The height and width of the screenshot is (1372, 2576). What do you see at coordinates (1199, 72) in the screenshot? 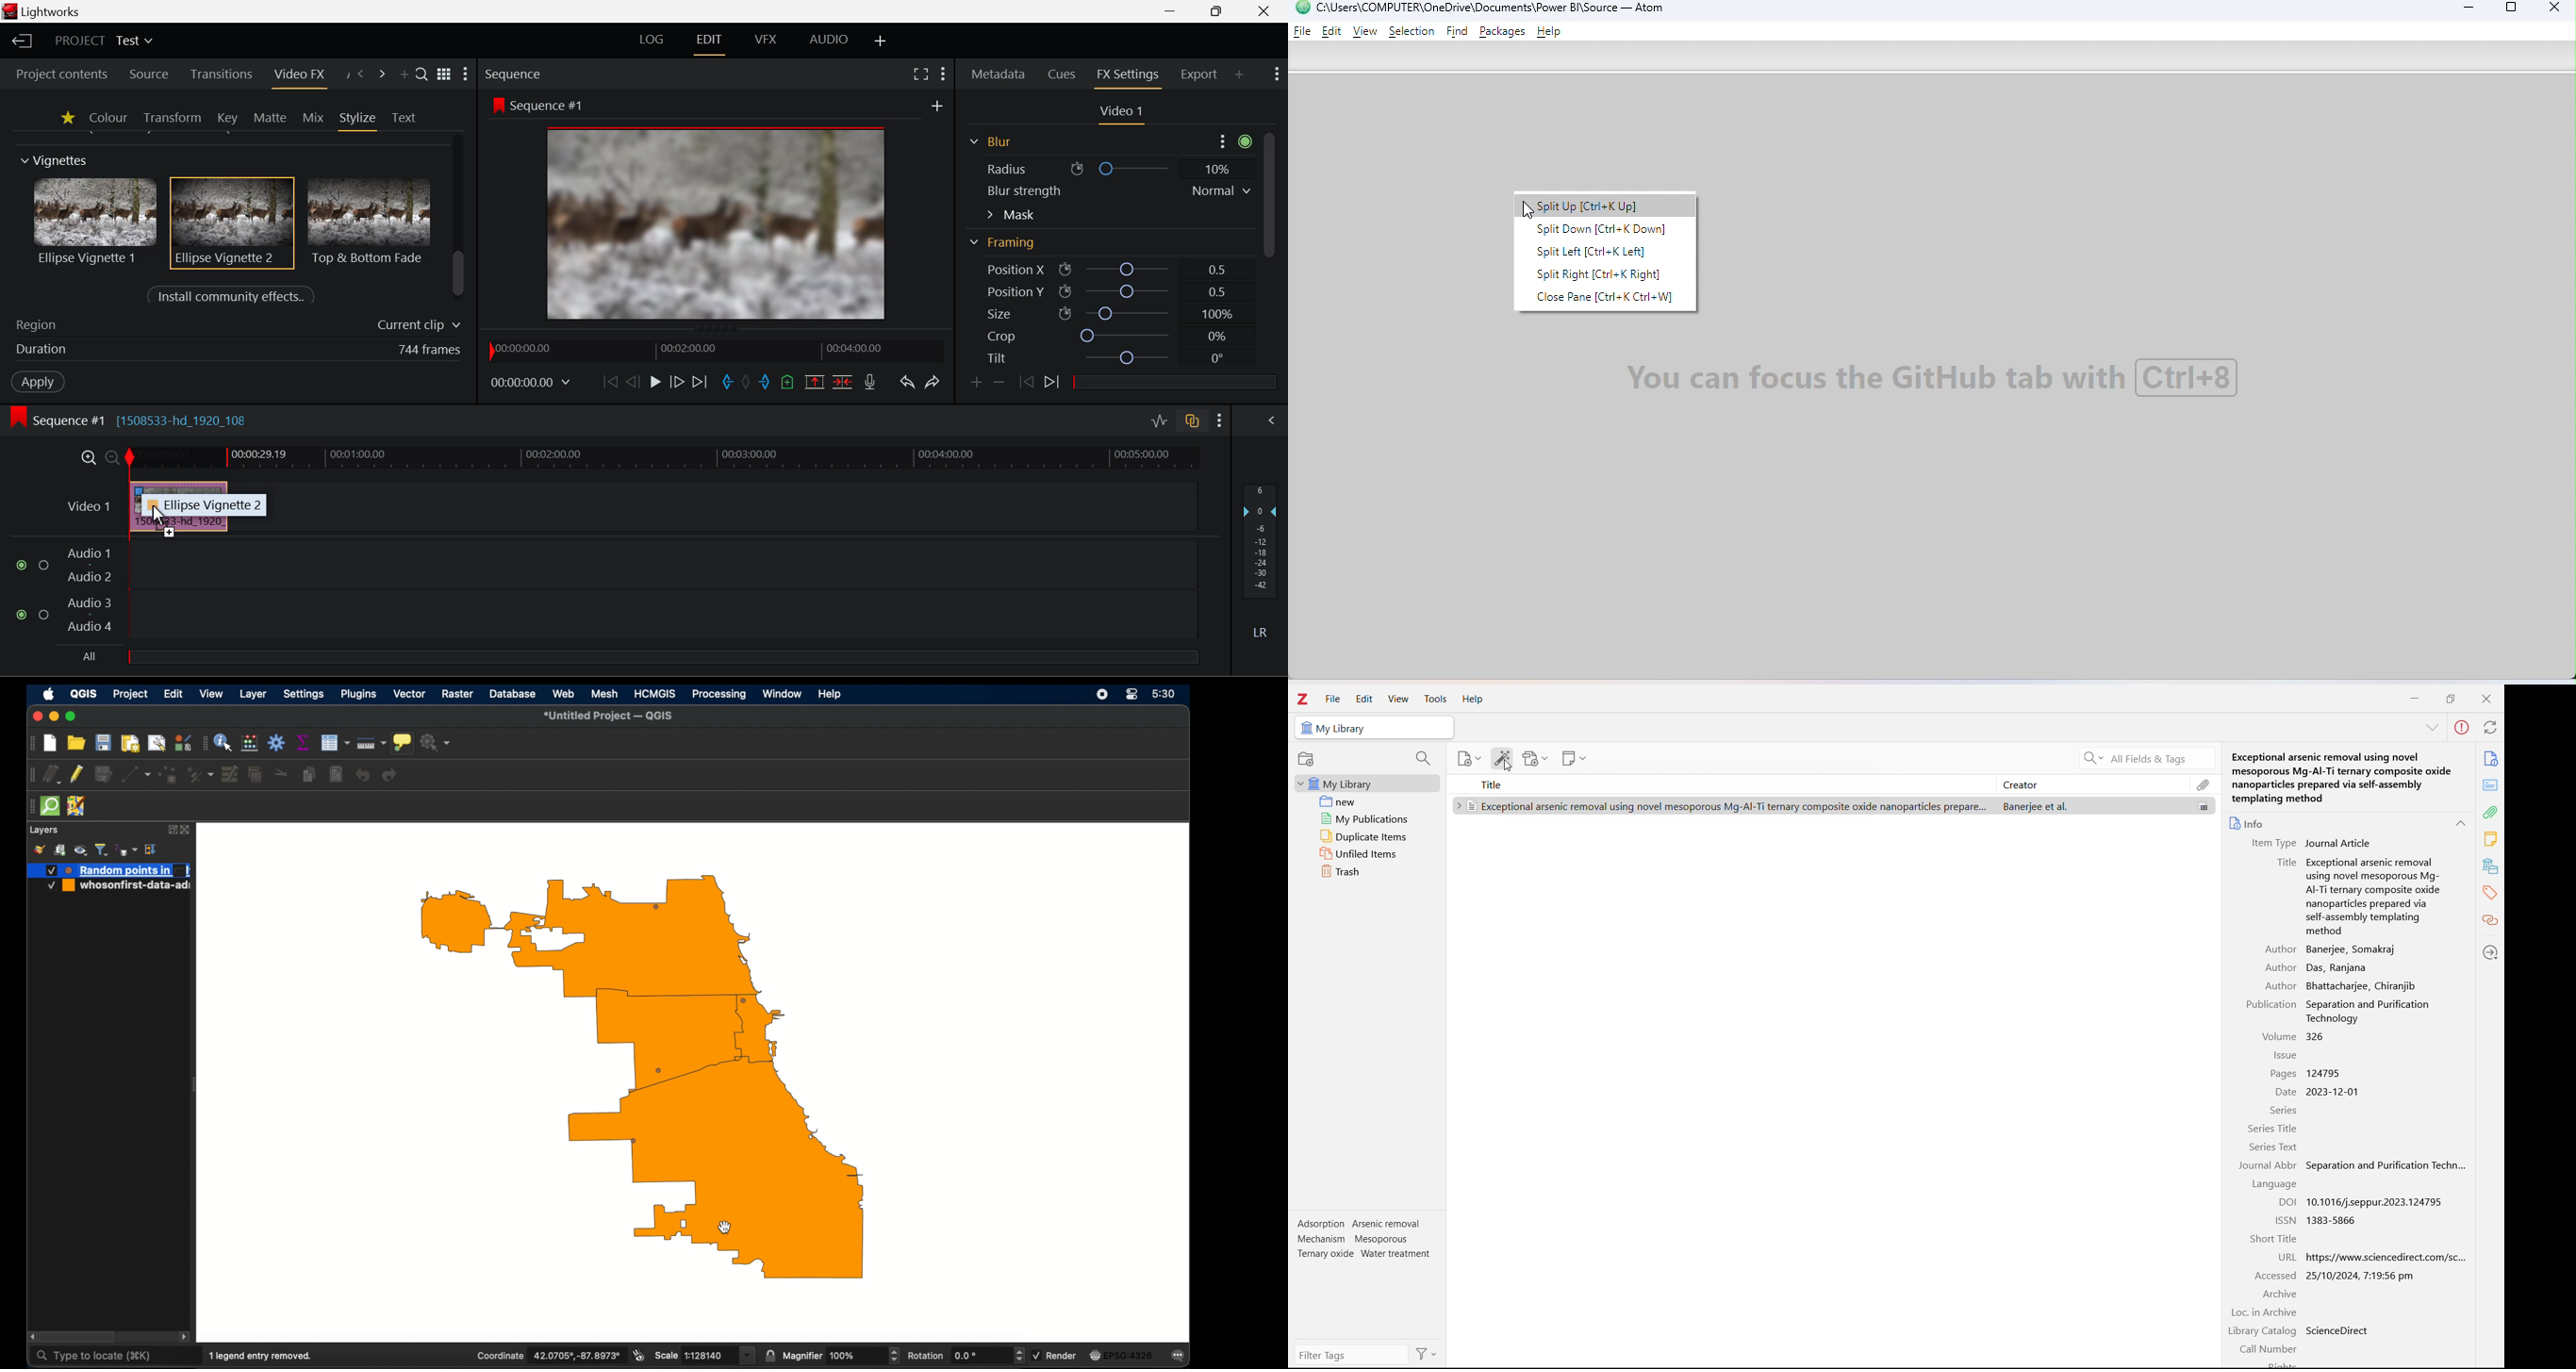
I see `Export` at bounding box center [1199, 72].